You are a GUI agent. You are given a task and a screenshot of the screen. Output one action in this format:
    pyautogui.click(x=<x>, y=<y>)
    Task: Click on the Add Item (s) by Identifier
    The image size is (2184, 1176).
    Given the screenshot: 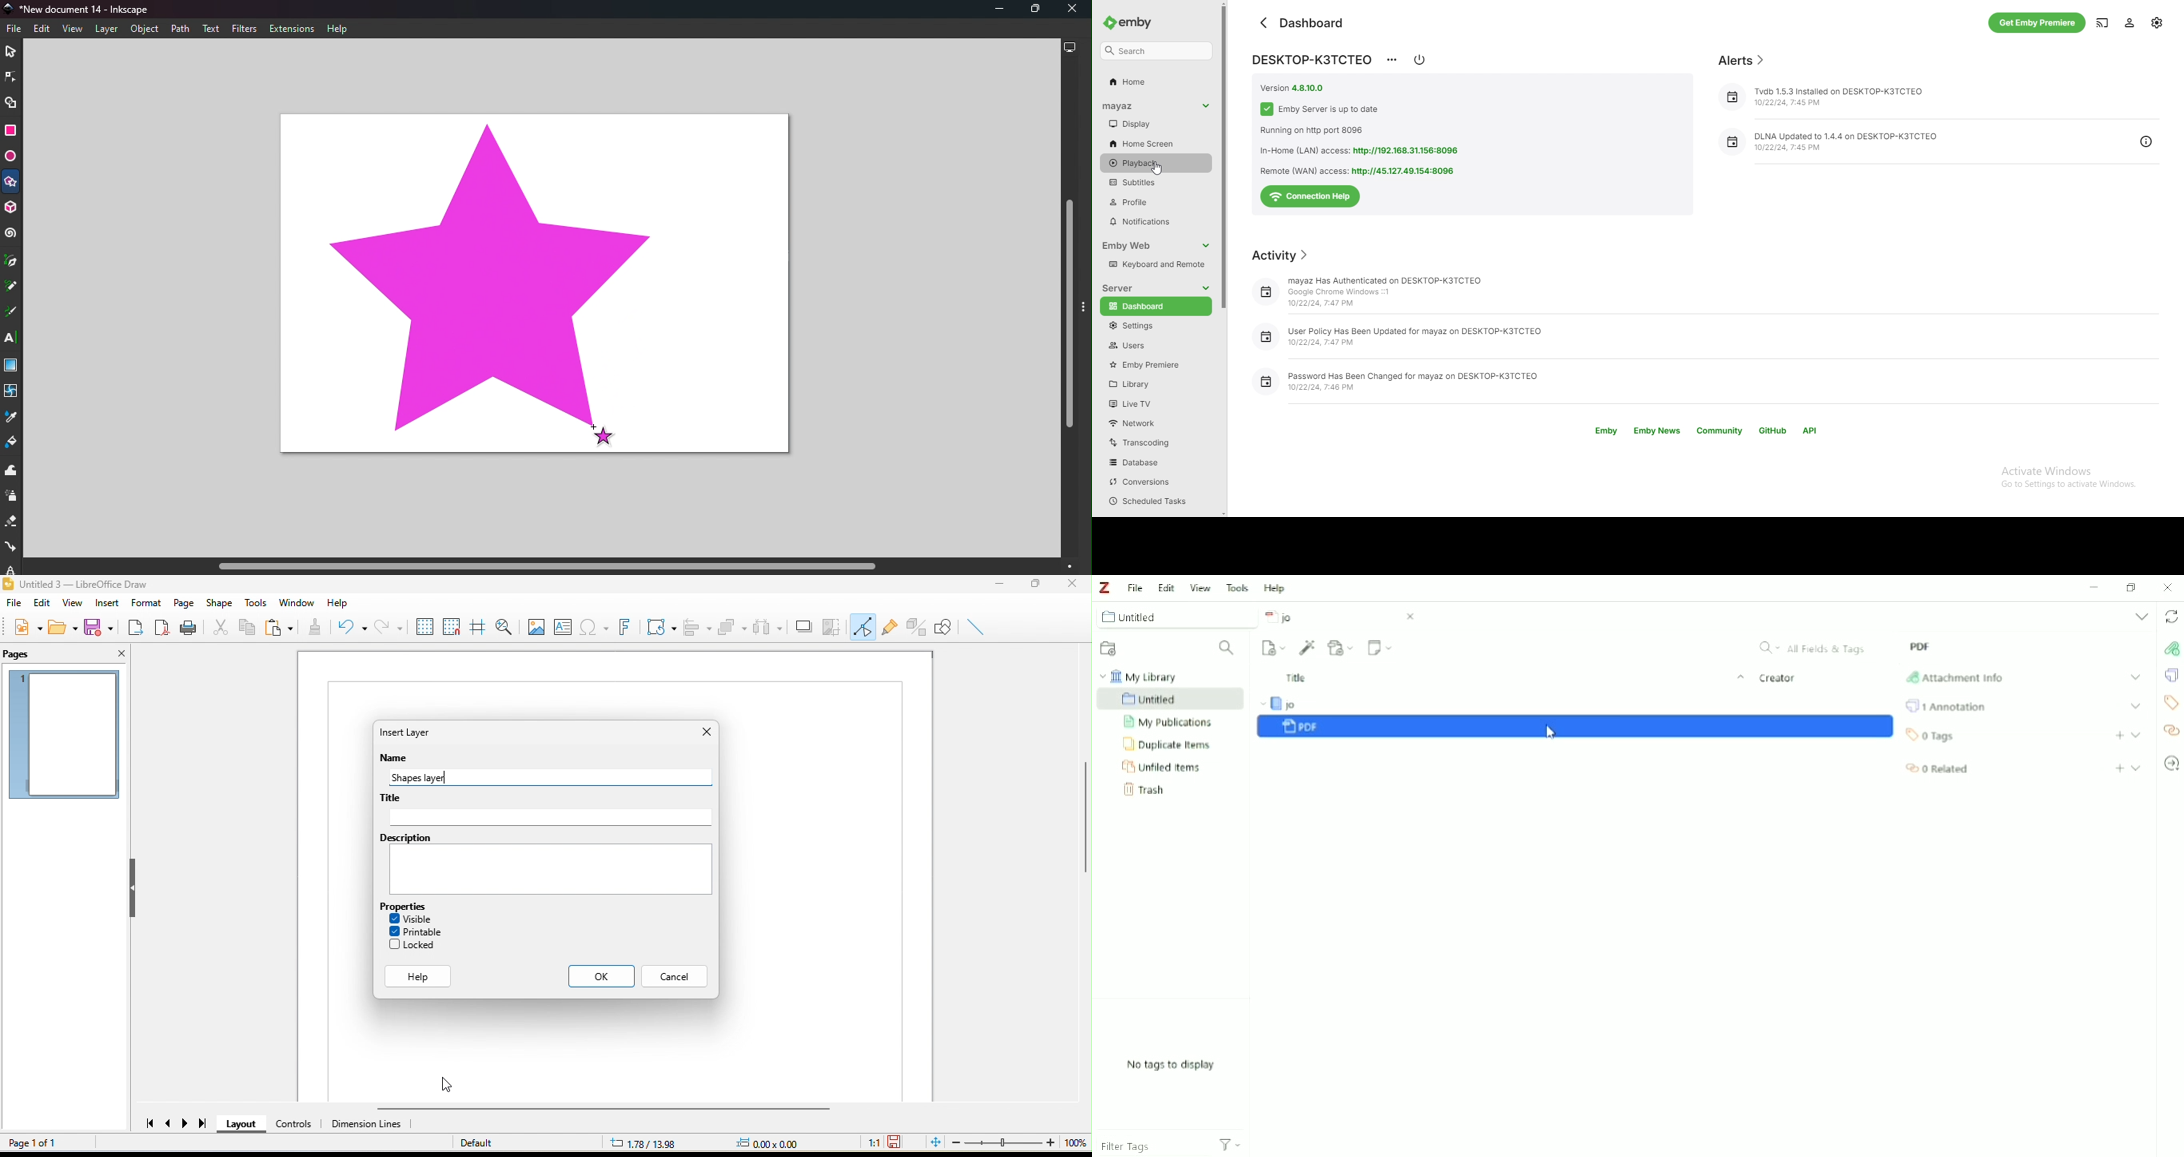 What is the action you would take?
    pyautogui.click(x=1307, y=647)
    